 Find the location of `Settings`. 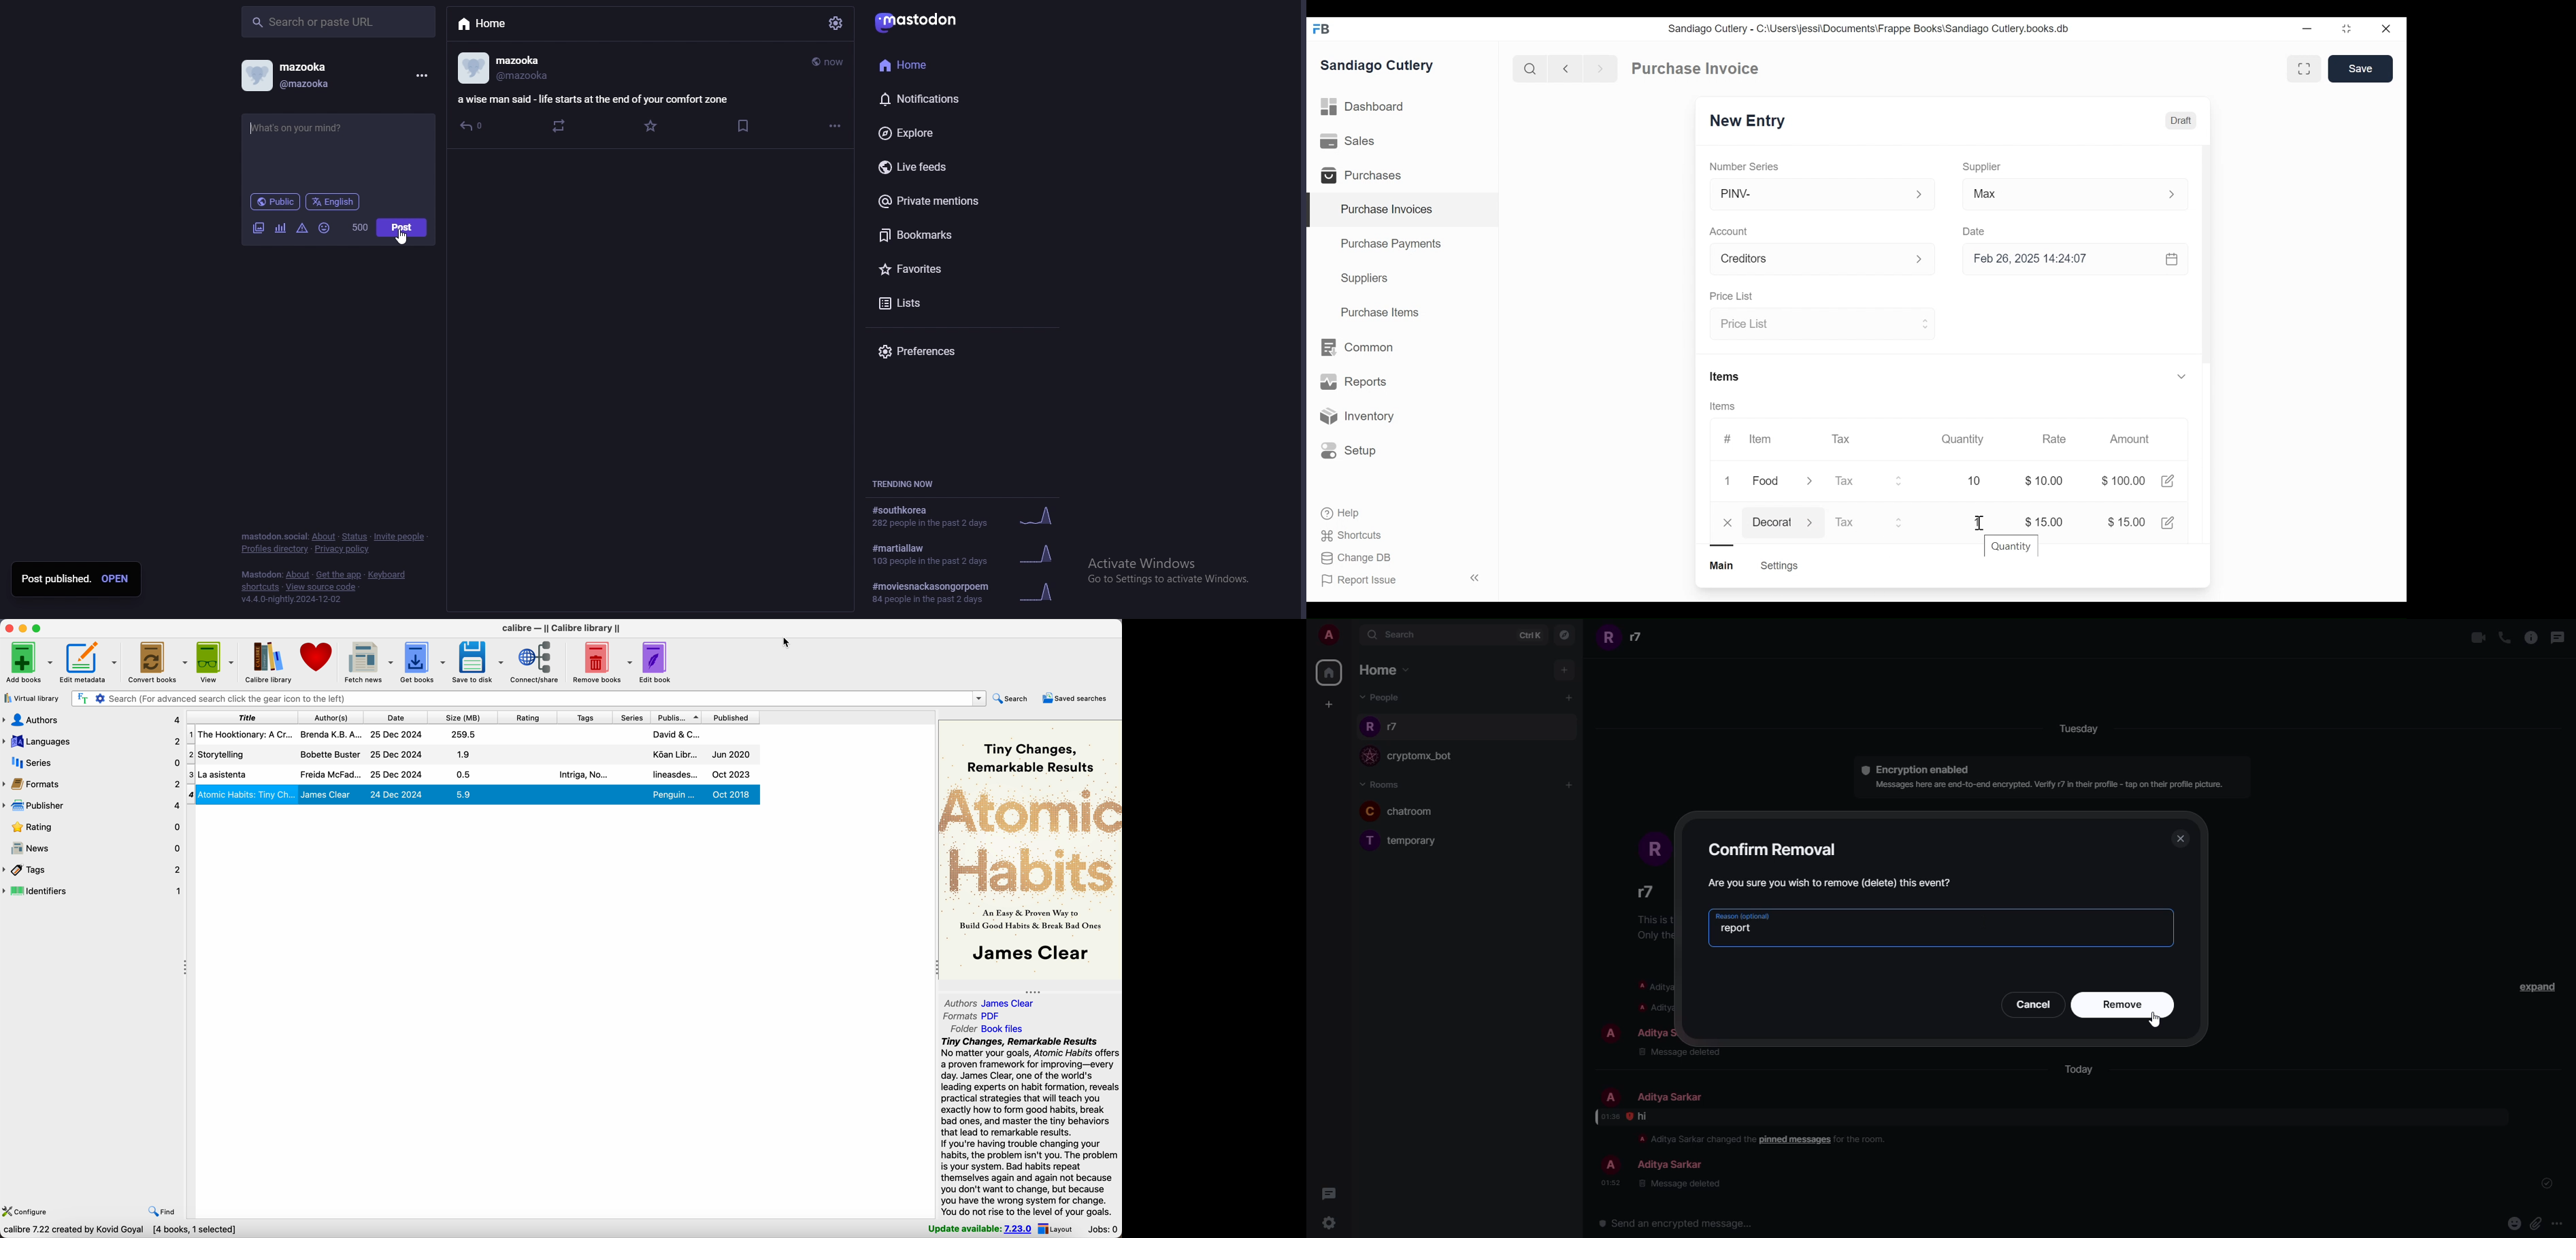

Settings is located at coordinates (1779, 566).